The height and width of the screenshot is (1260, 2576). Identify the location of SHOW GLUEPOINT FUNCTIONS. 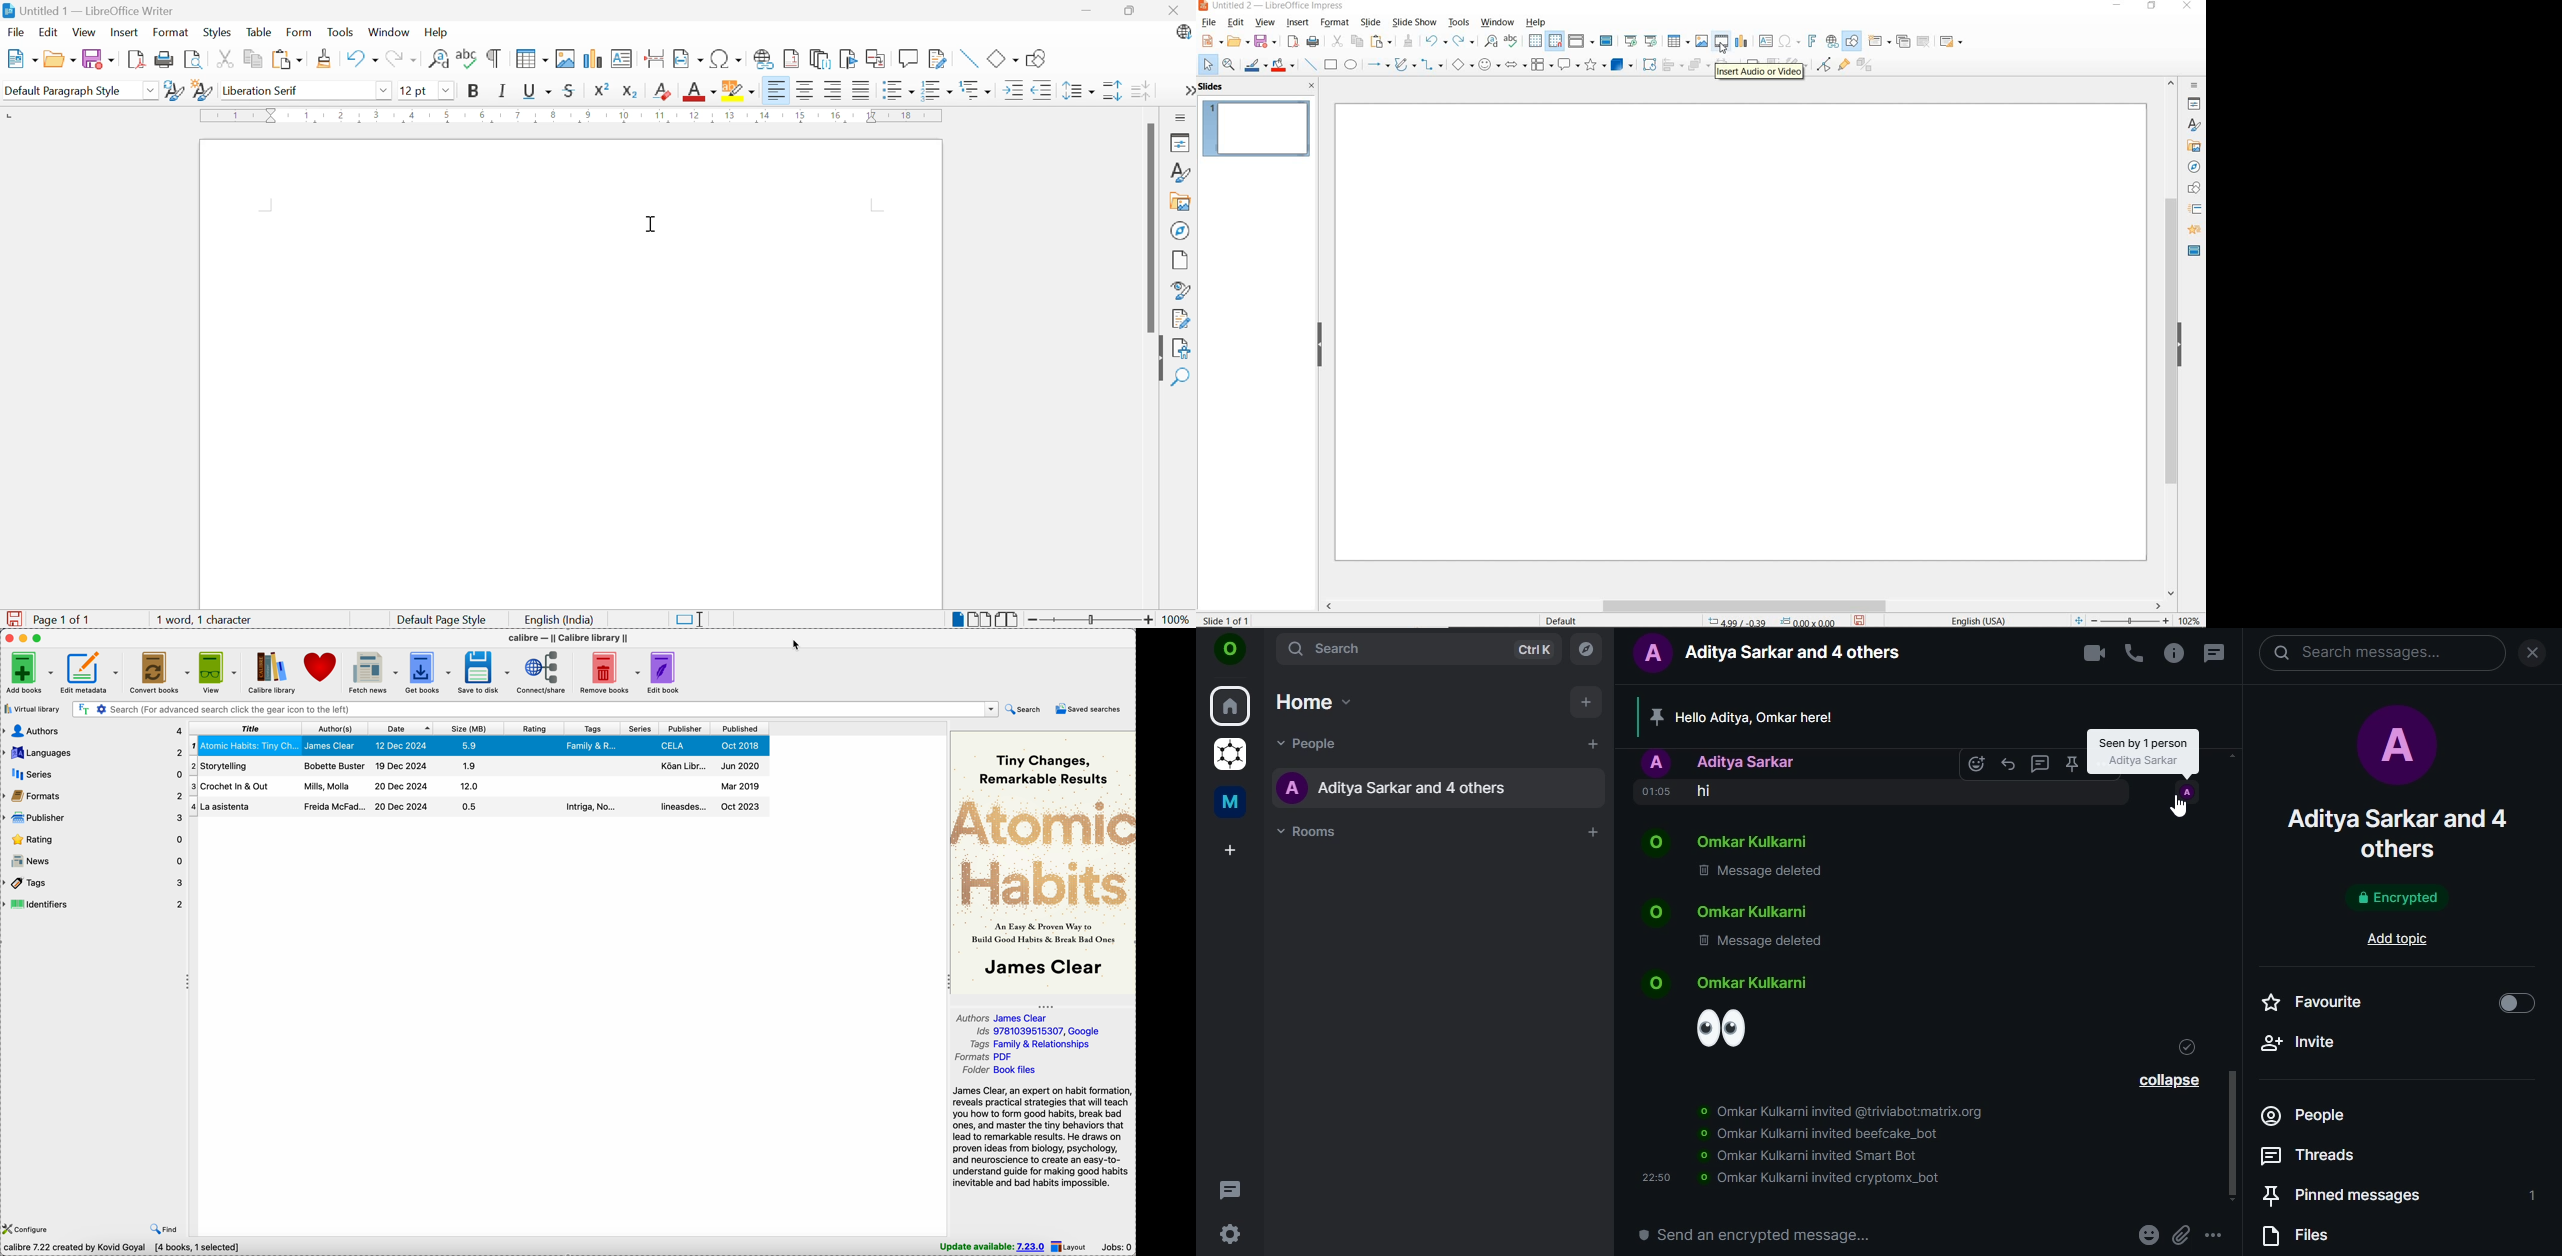
(1843, 66).